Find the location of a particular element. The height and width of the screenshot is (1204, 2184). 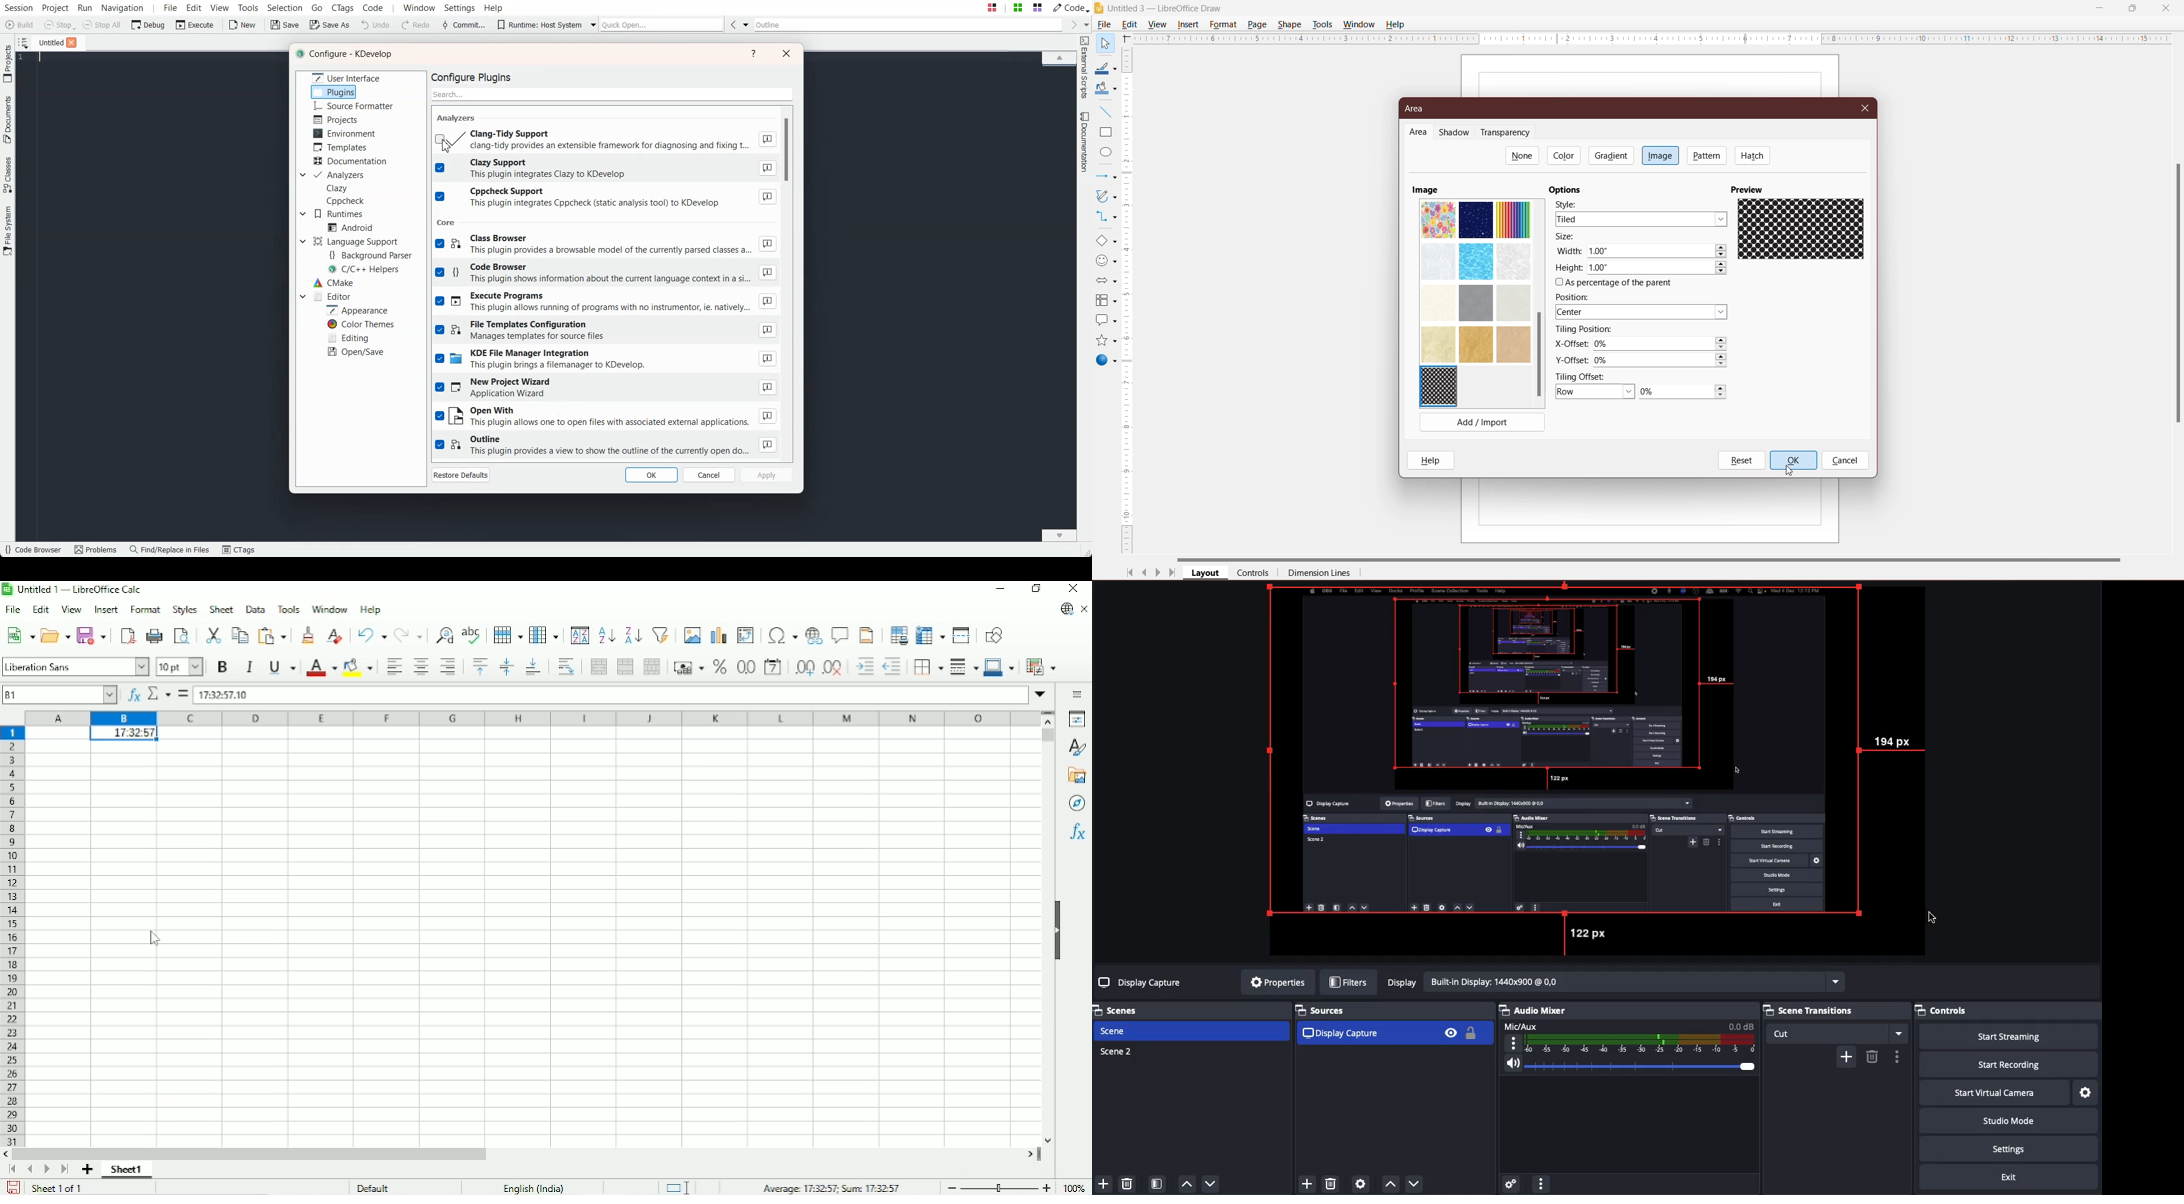

File is located at coordinates (48, 42).